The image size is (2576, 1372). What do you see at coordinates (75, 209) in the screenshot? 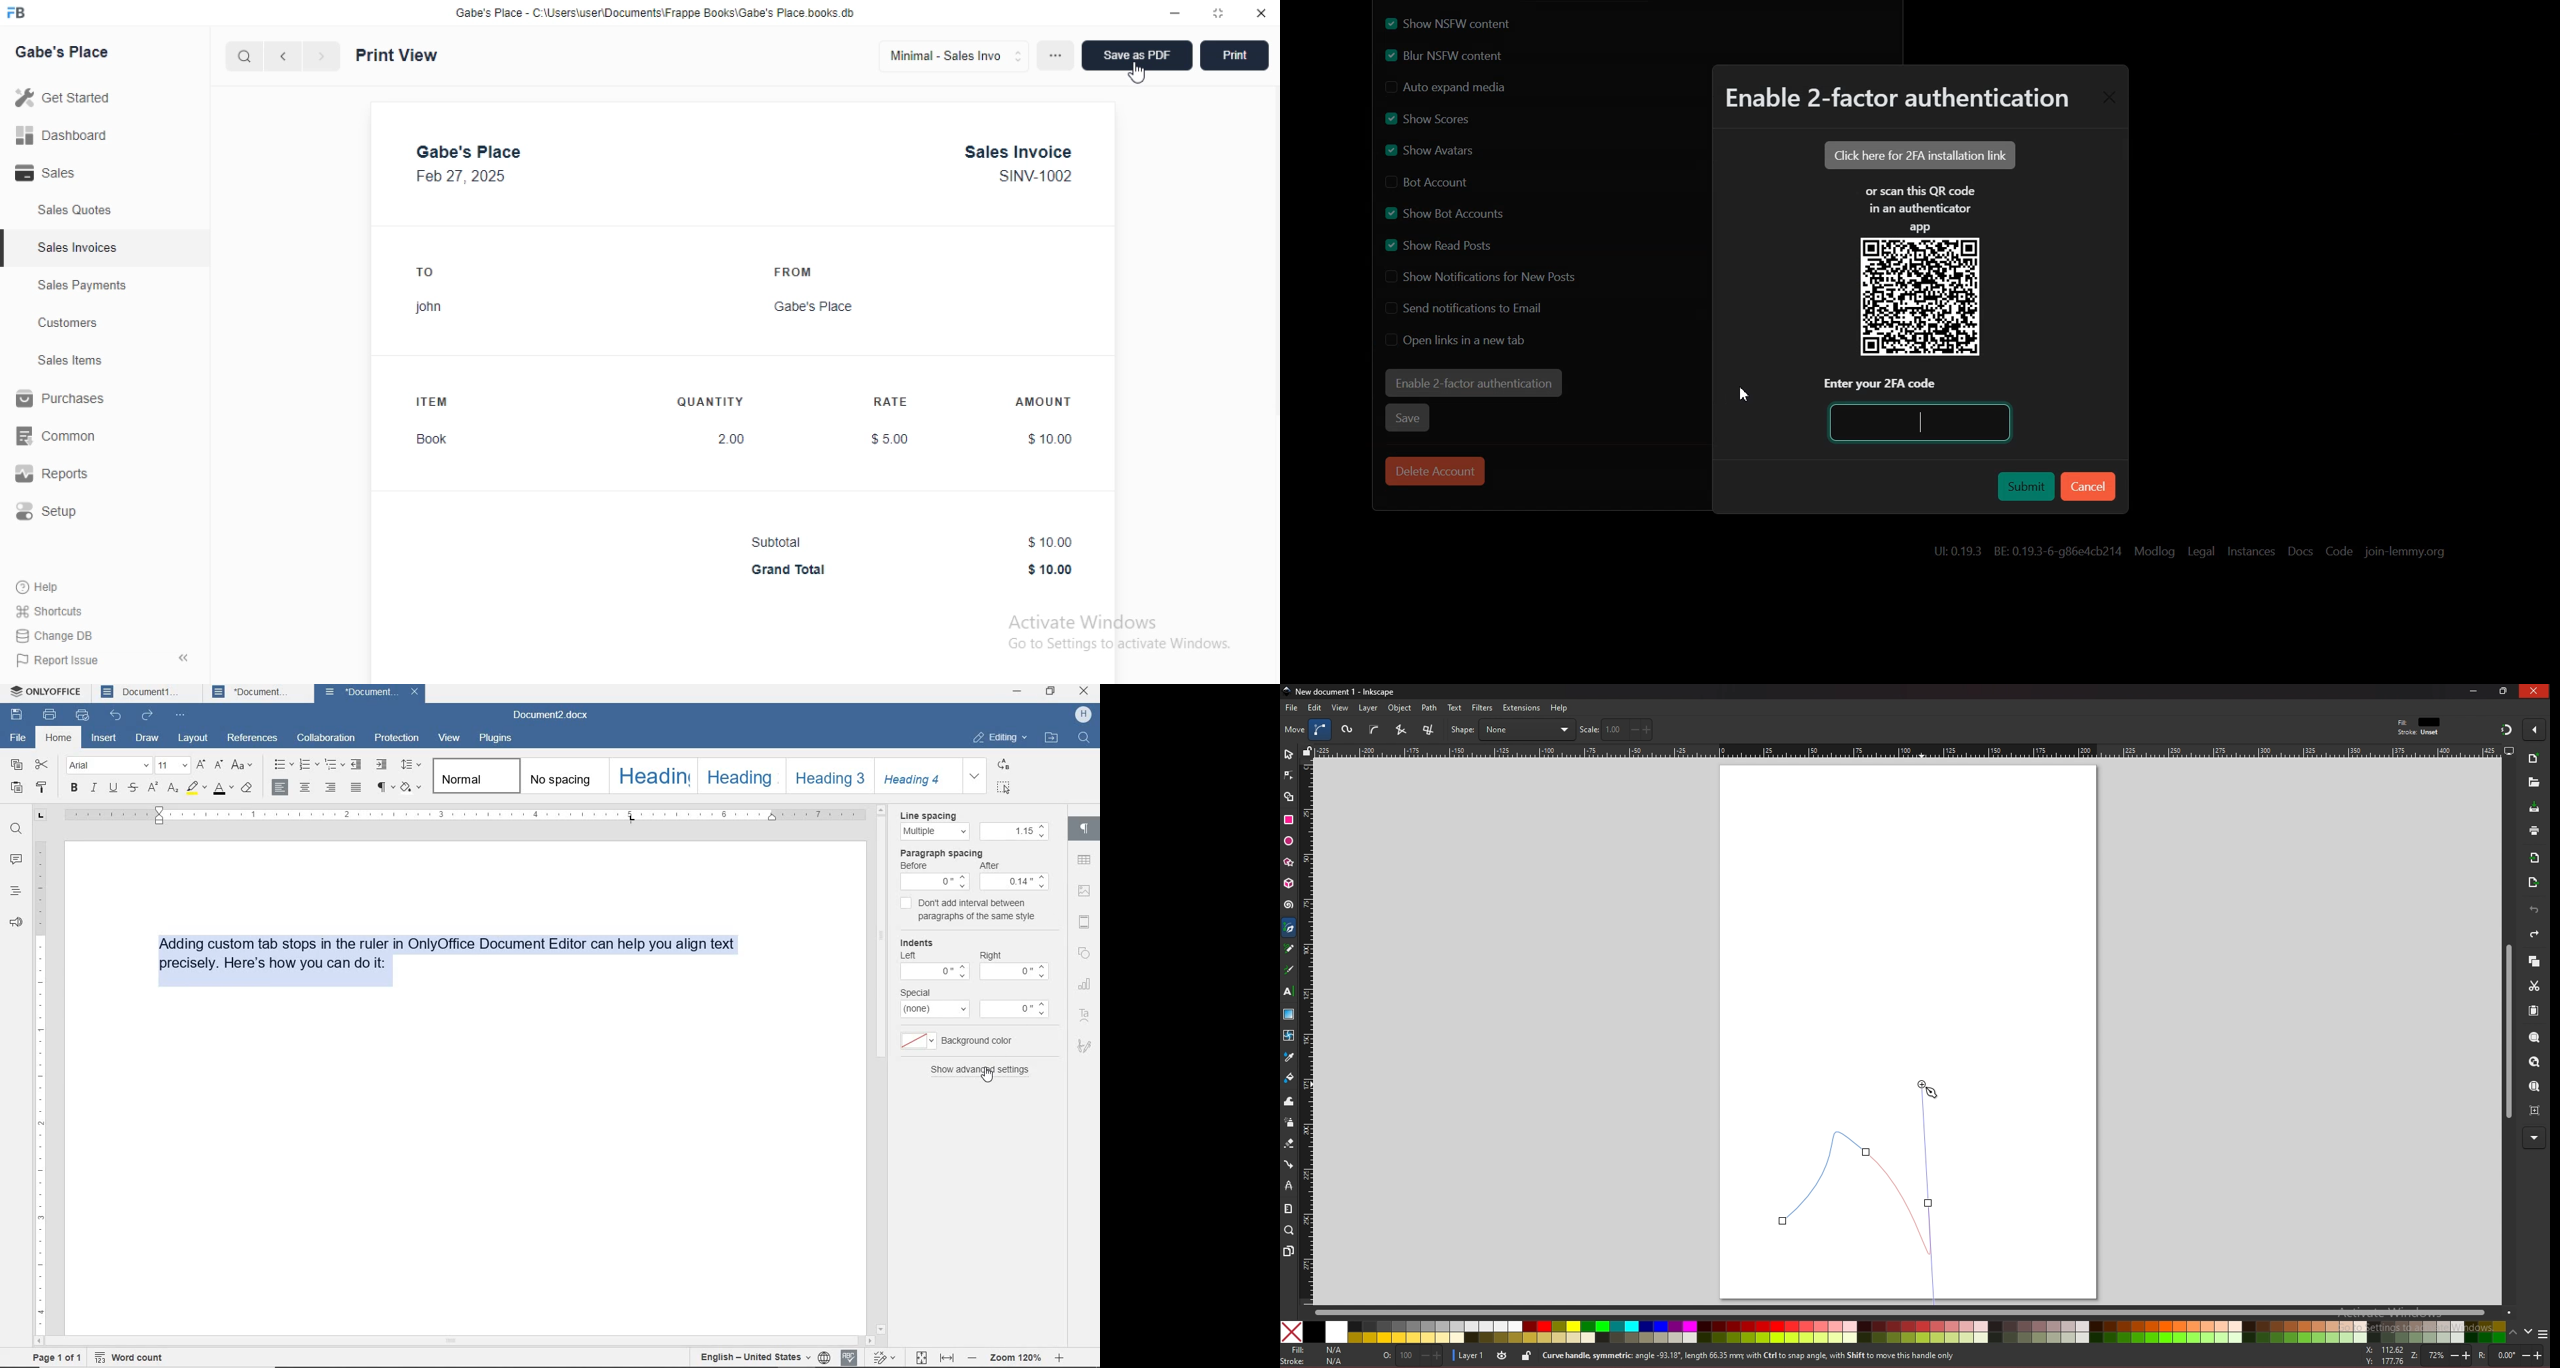
I see `sales quotes` at bounding box center [75, 209].